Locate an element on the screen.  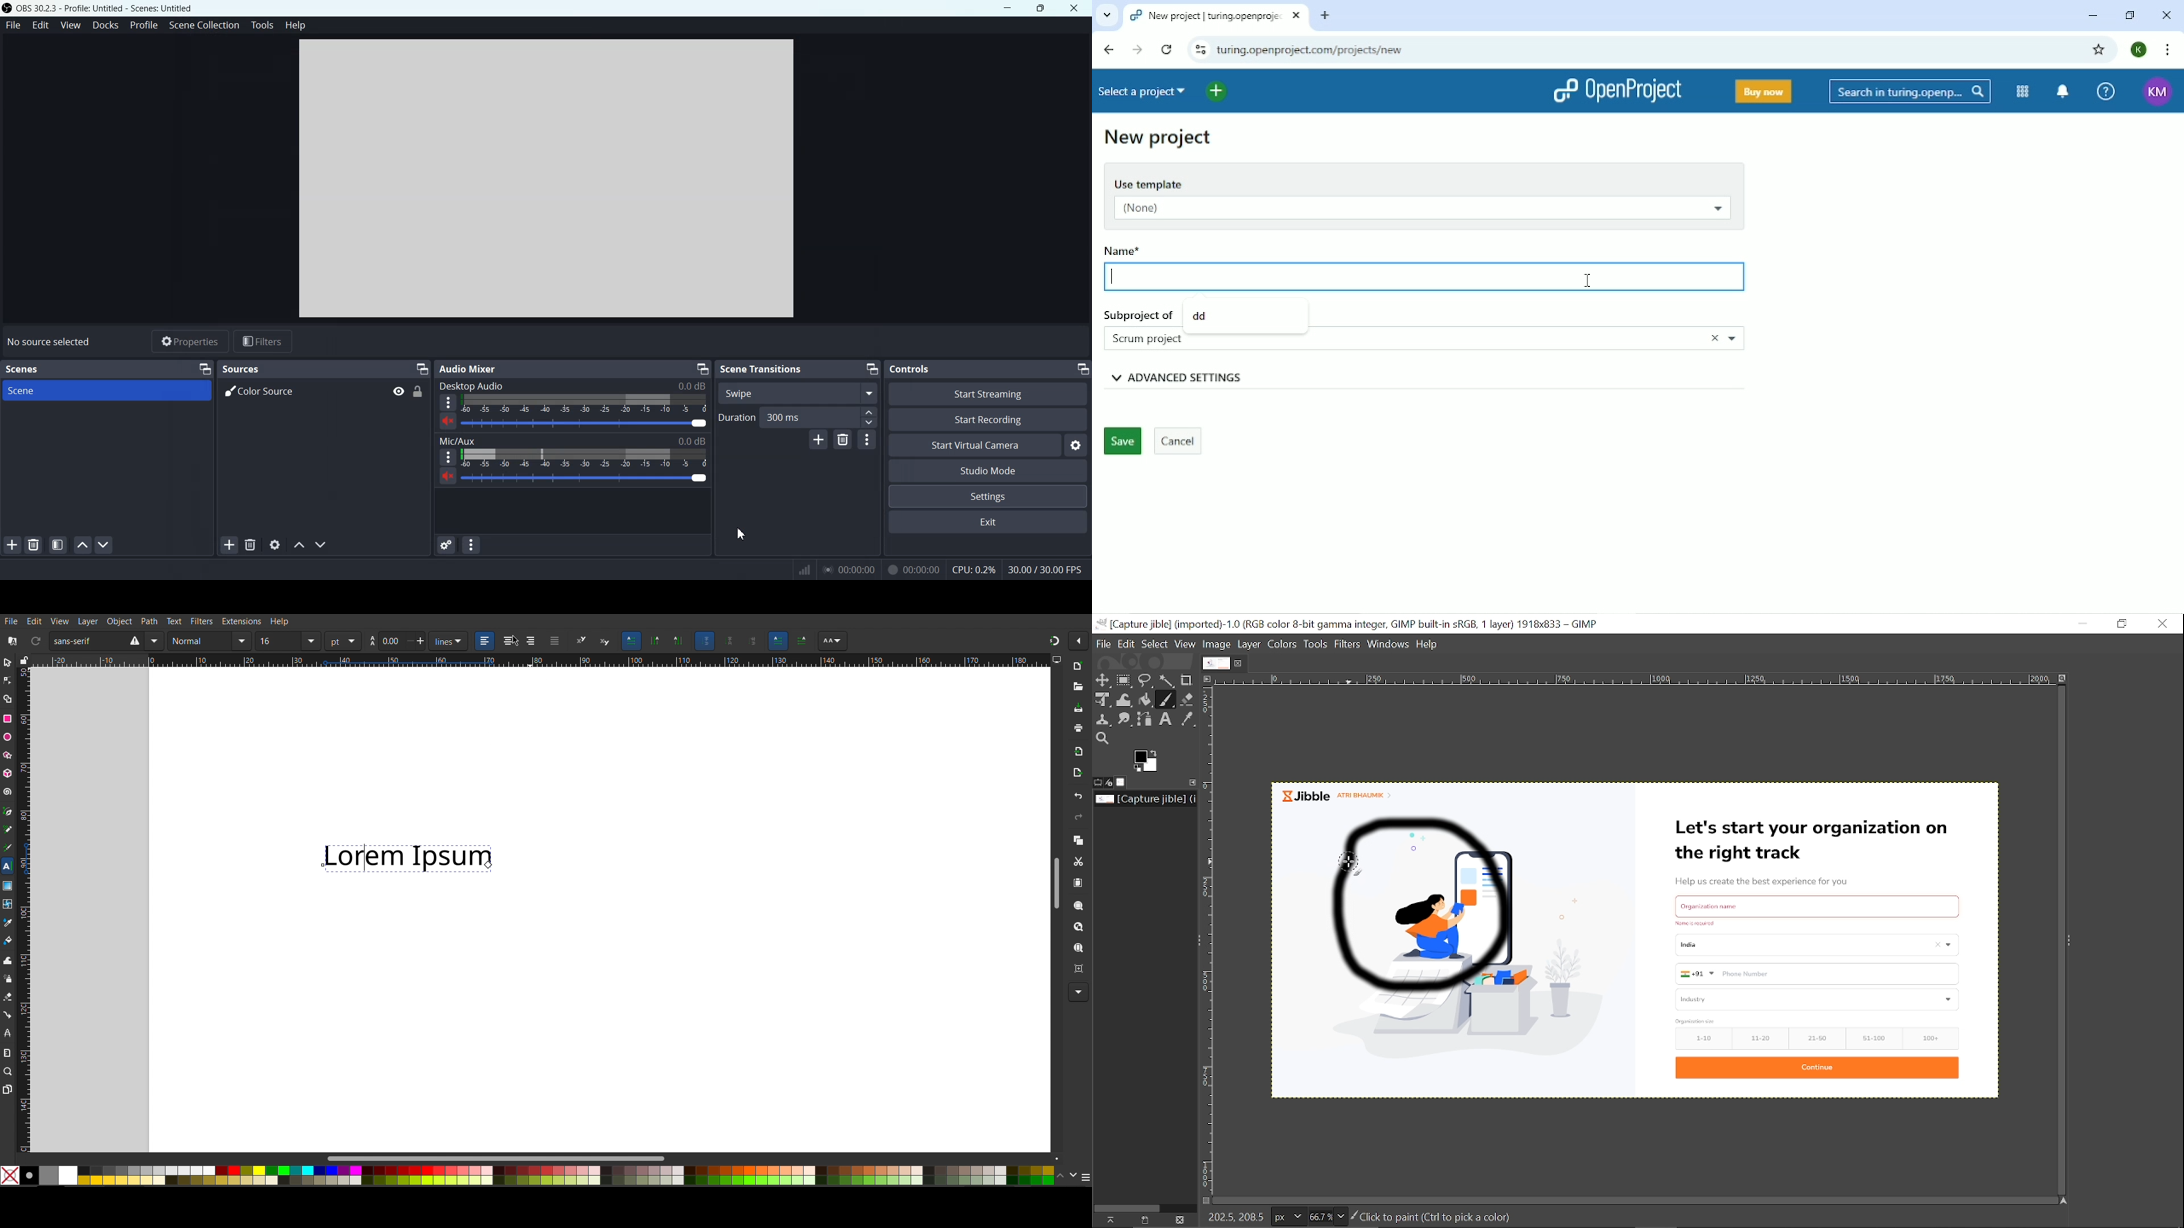
Text is located at coordinates (245, 369).